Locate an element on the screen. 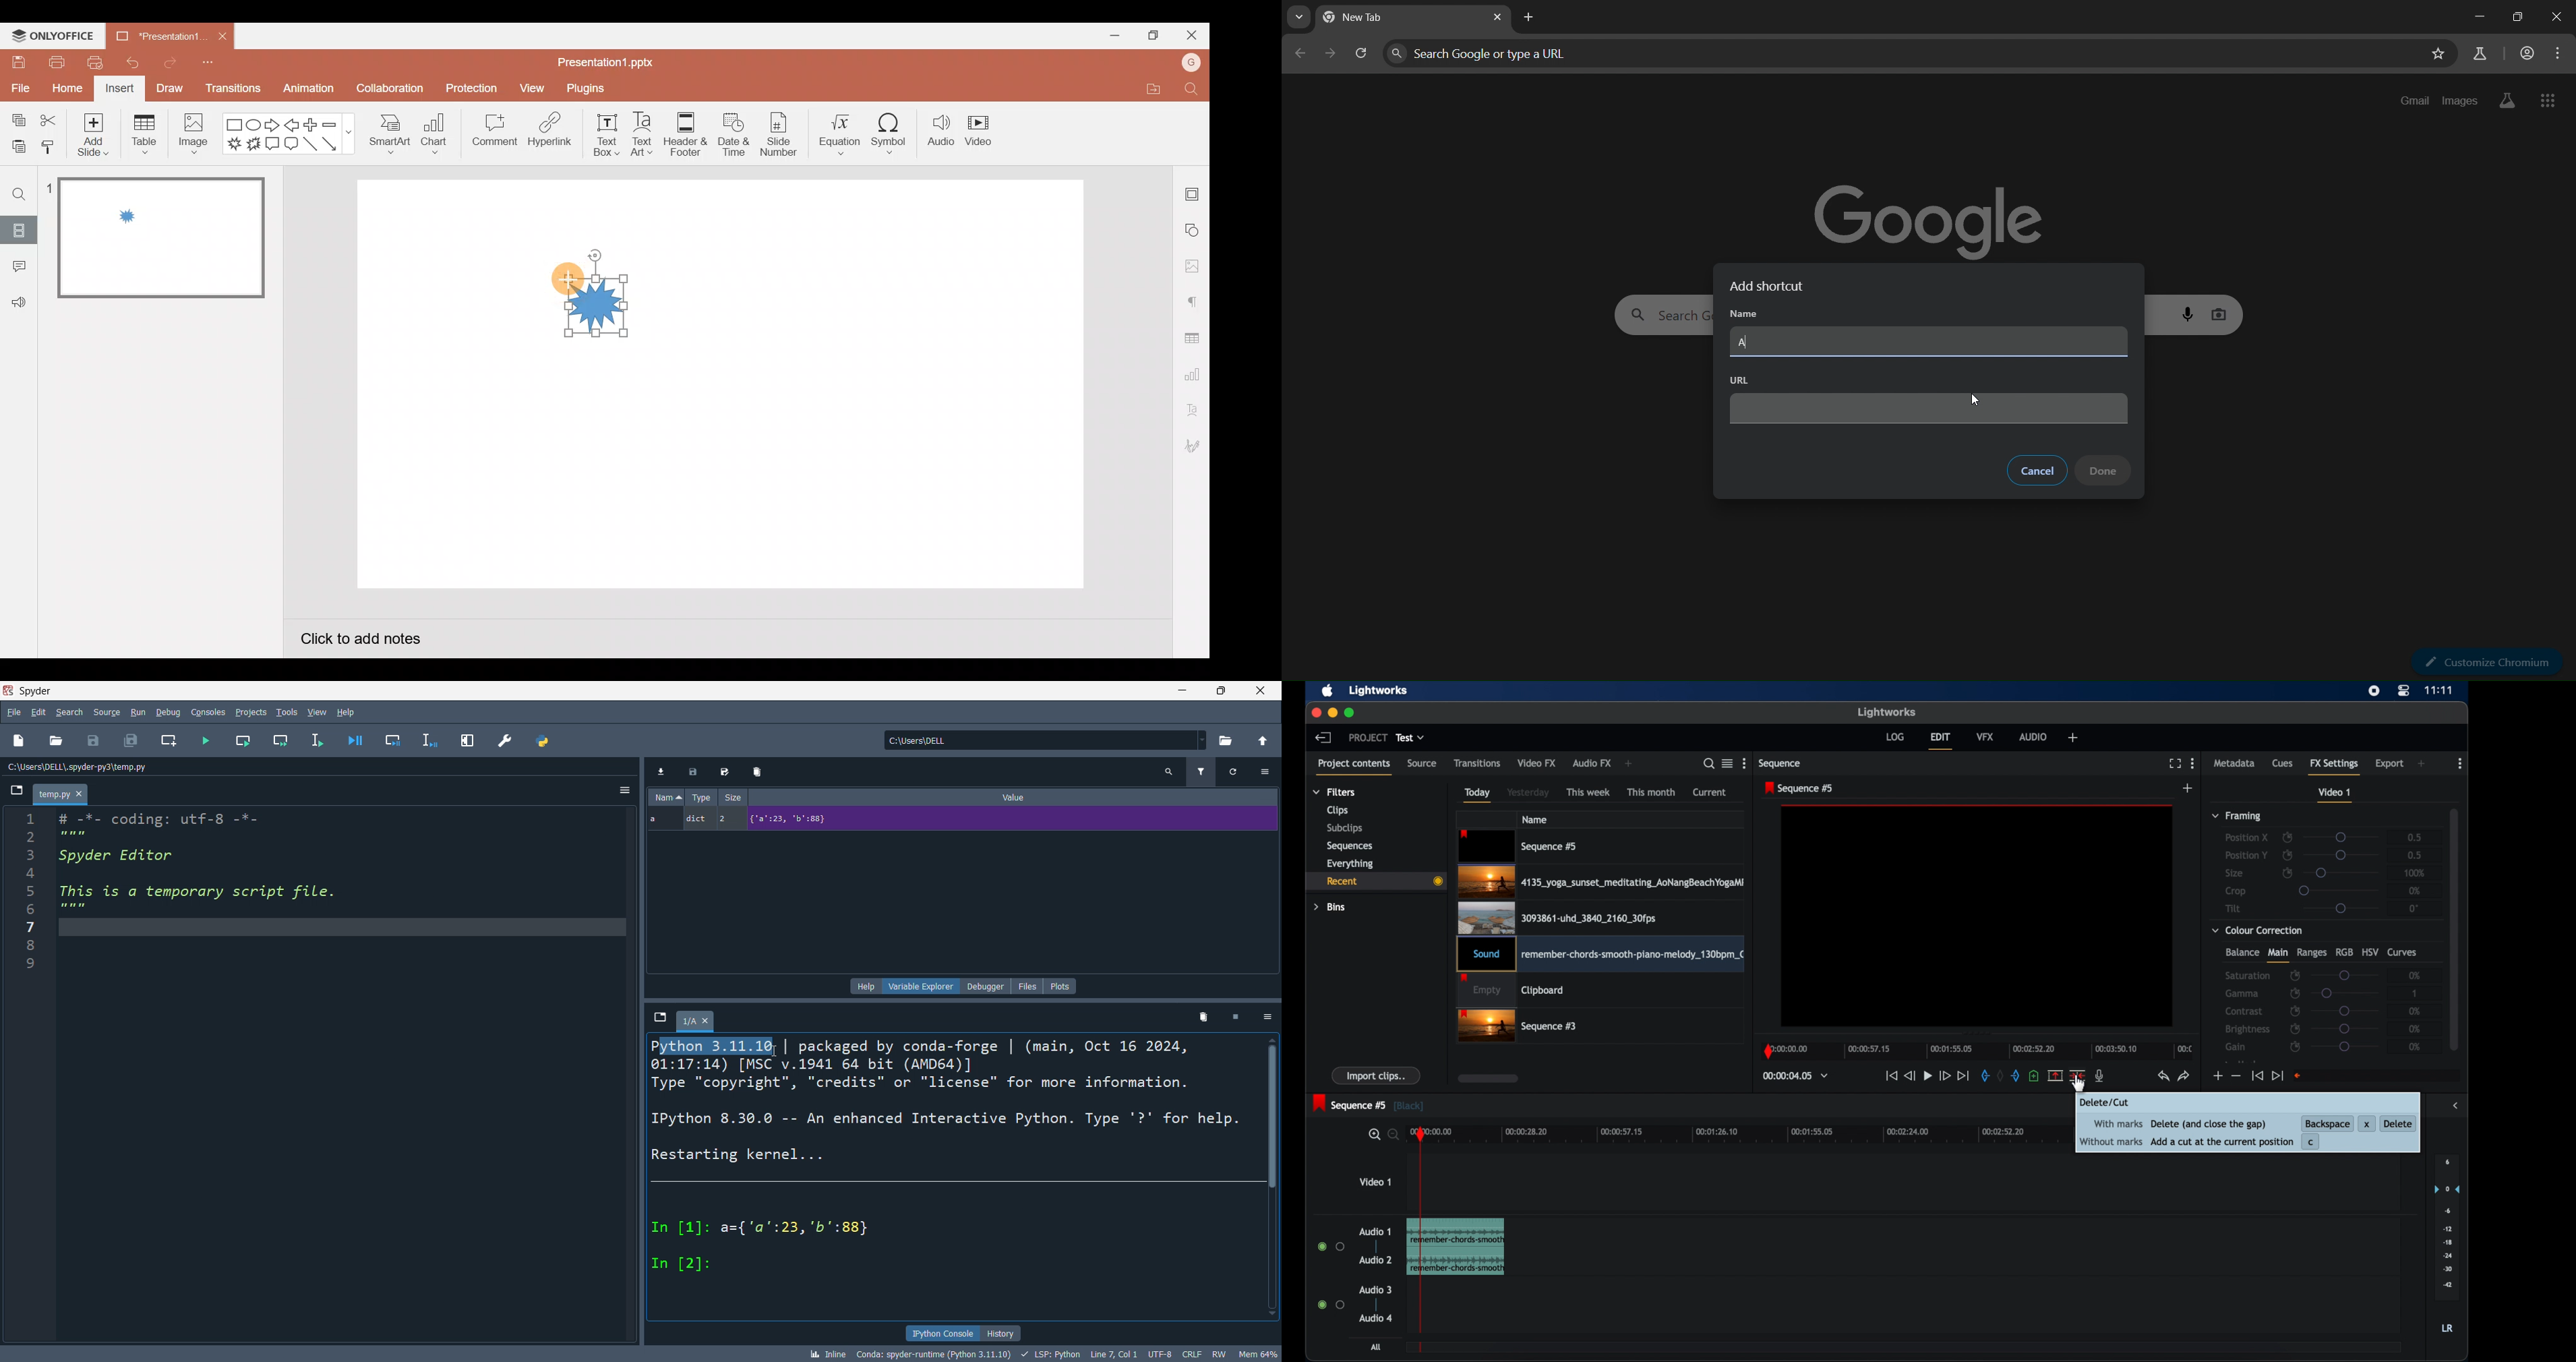  debug file is located at coordinates (360, 739).